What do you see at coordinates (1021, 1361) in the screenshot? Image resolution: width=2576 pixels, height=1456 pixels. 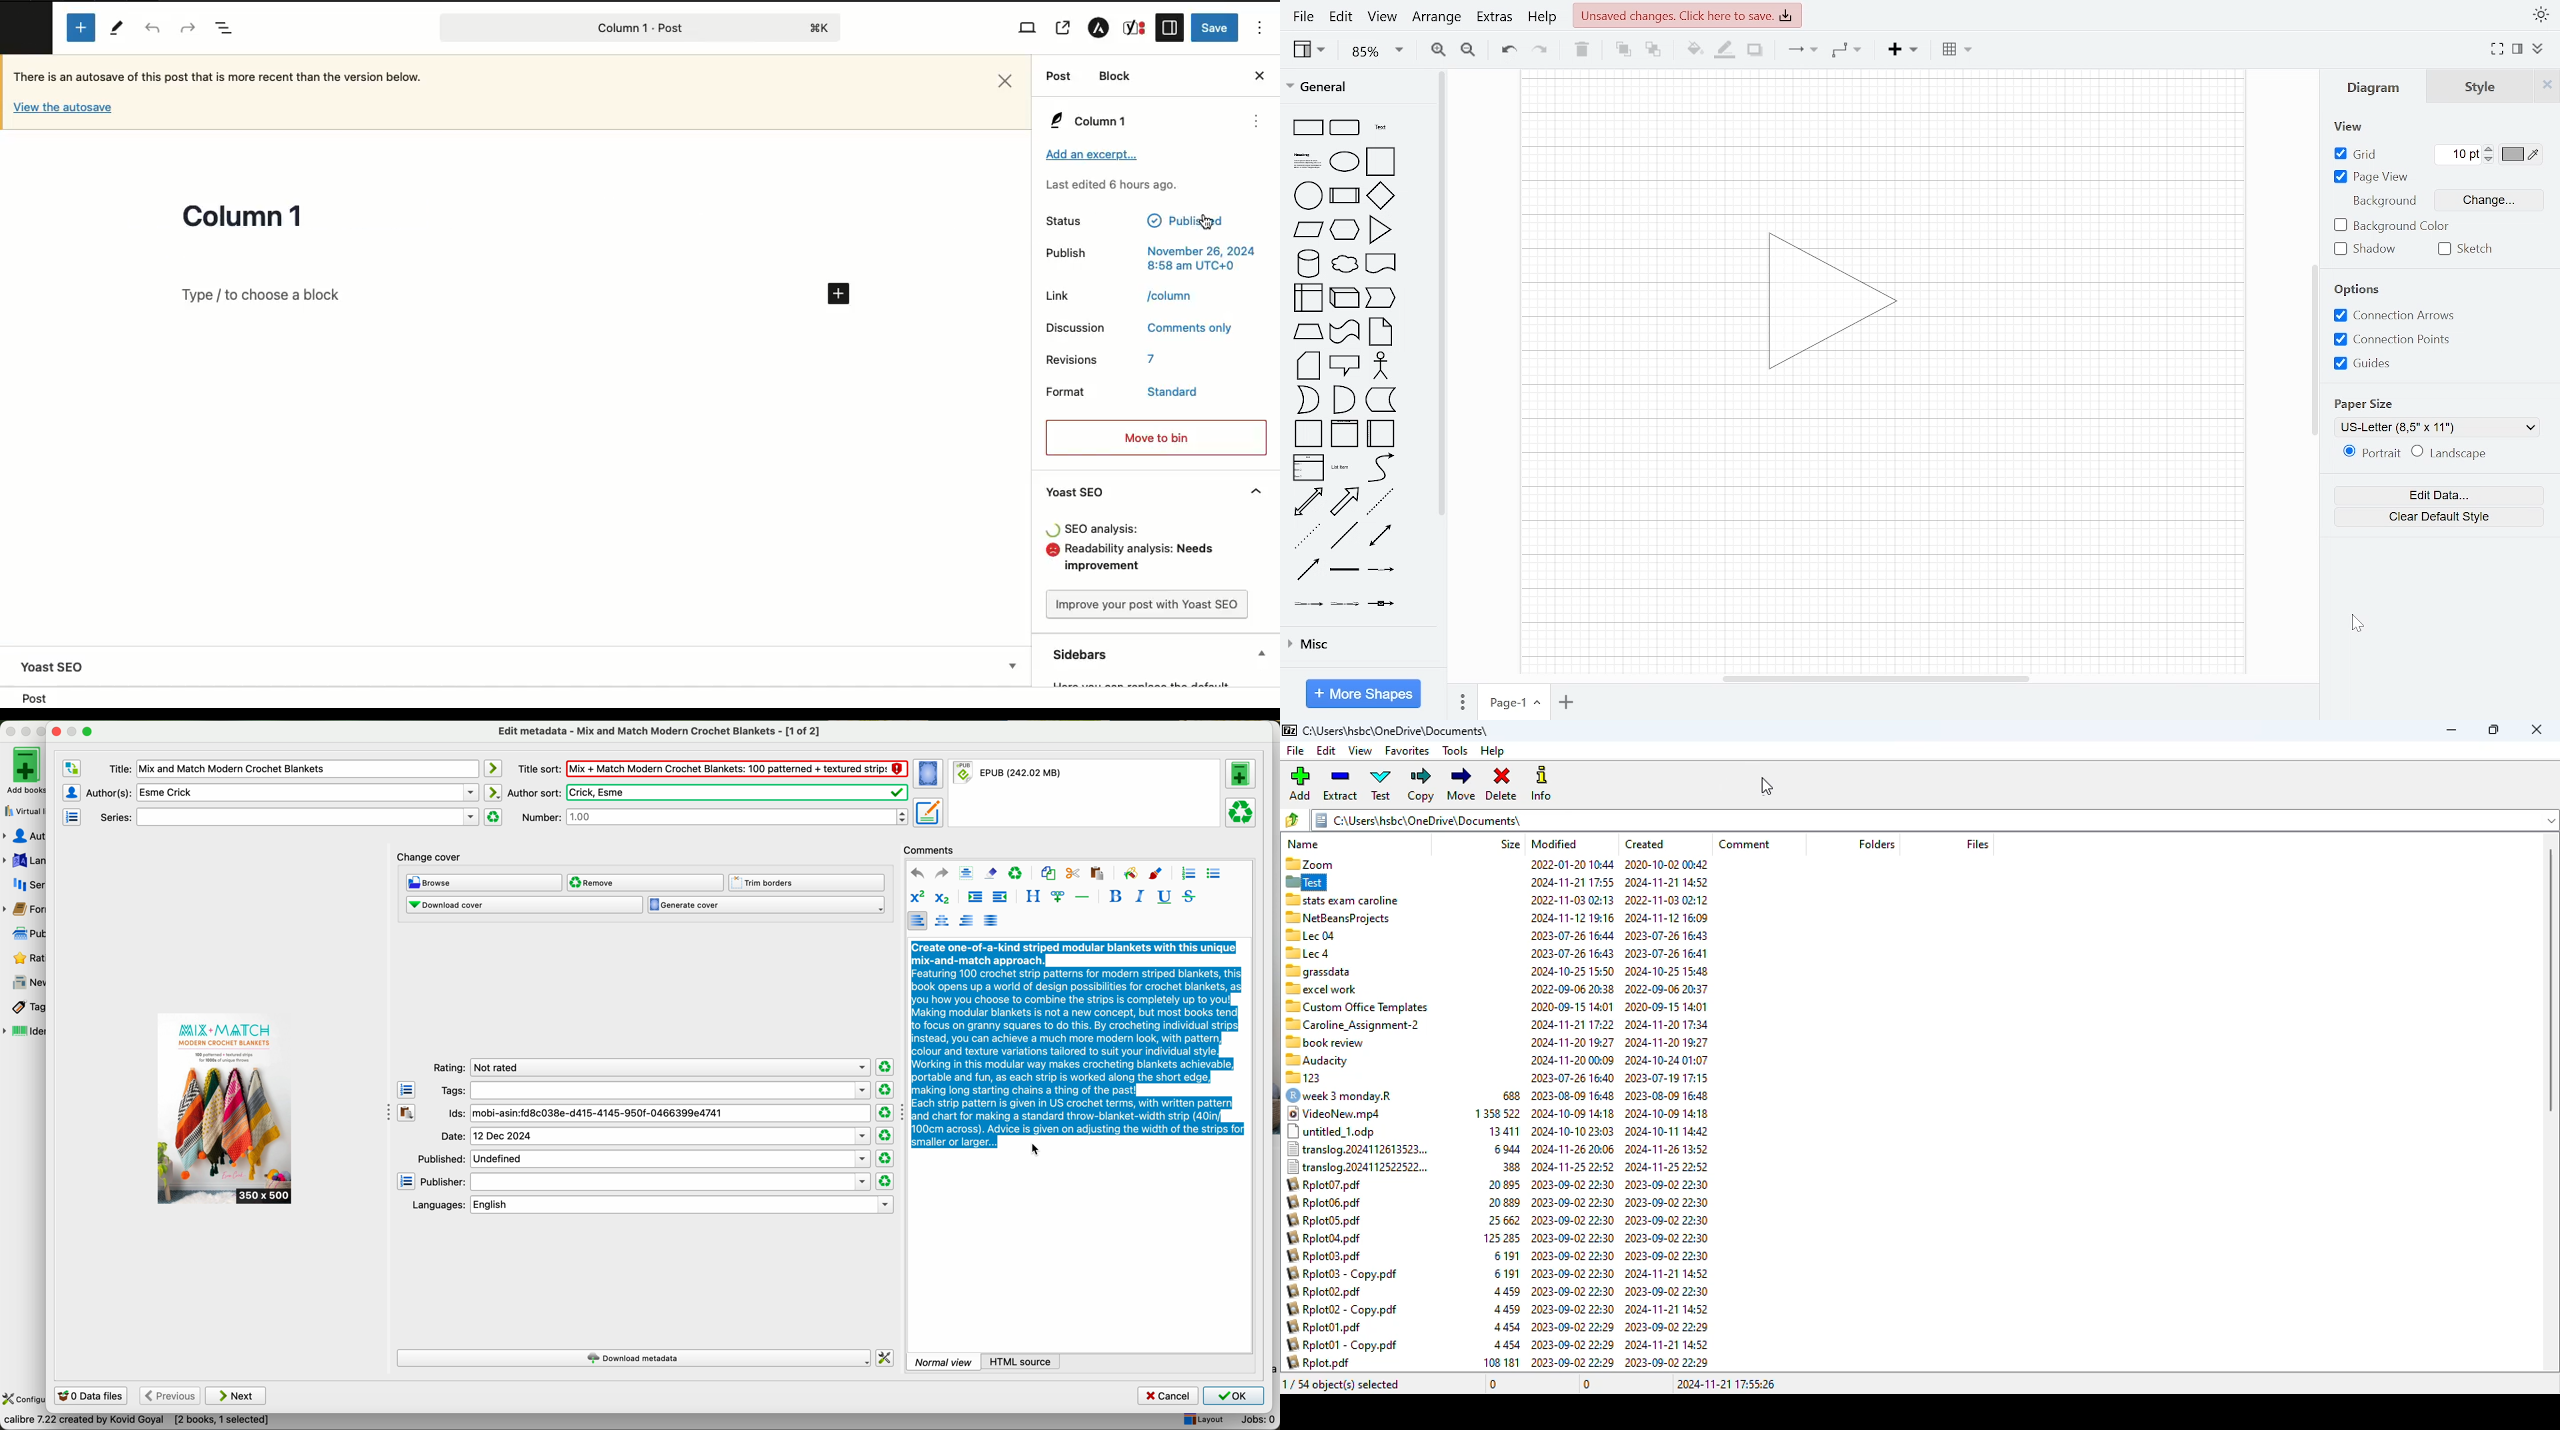 I see `HTML source` at bounding box center [1021, 1361].